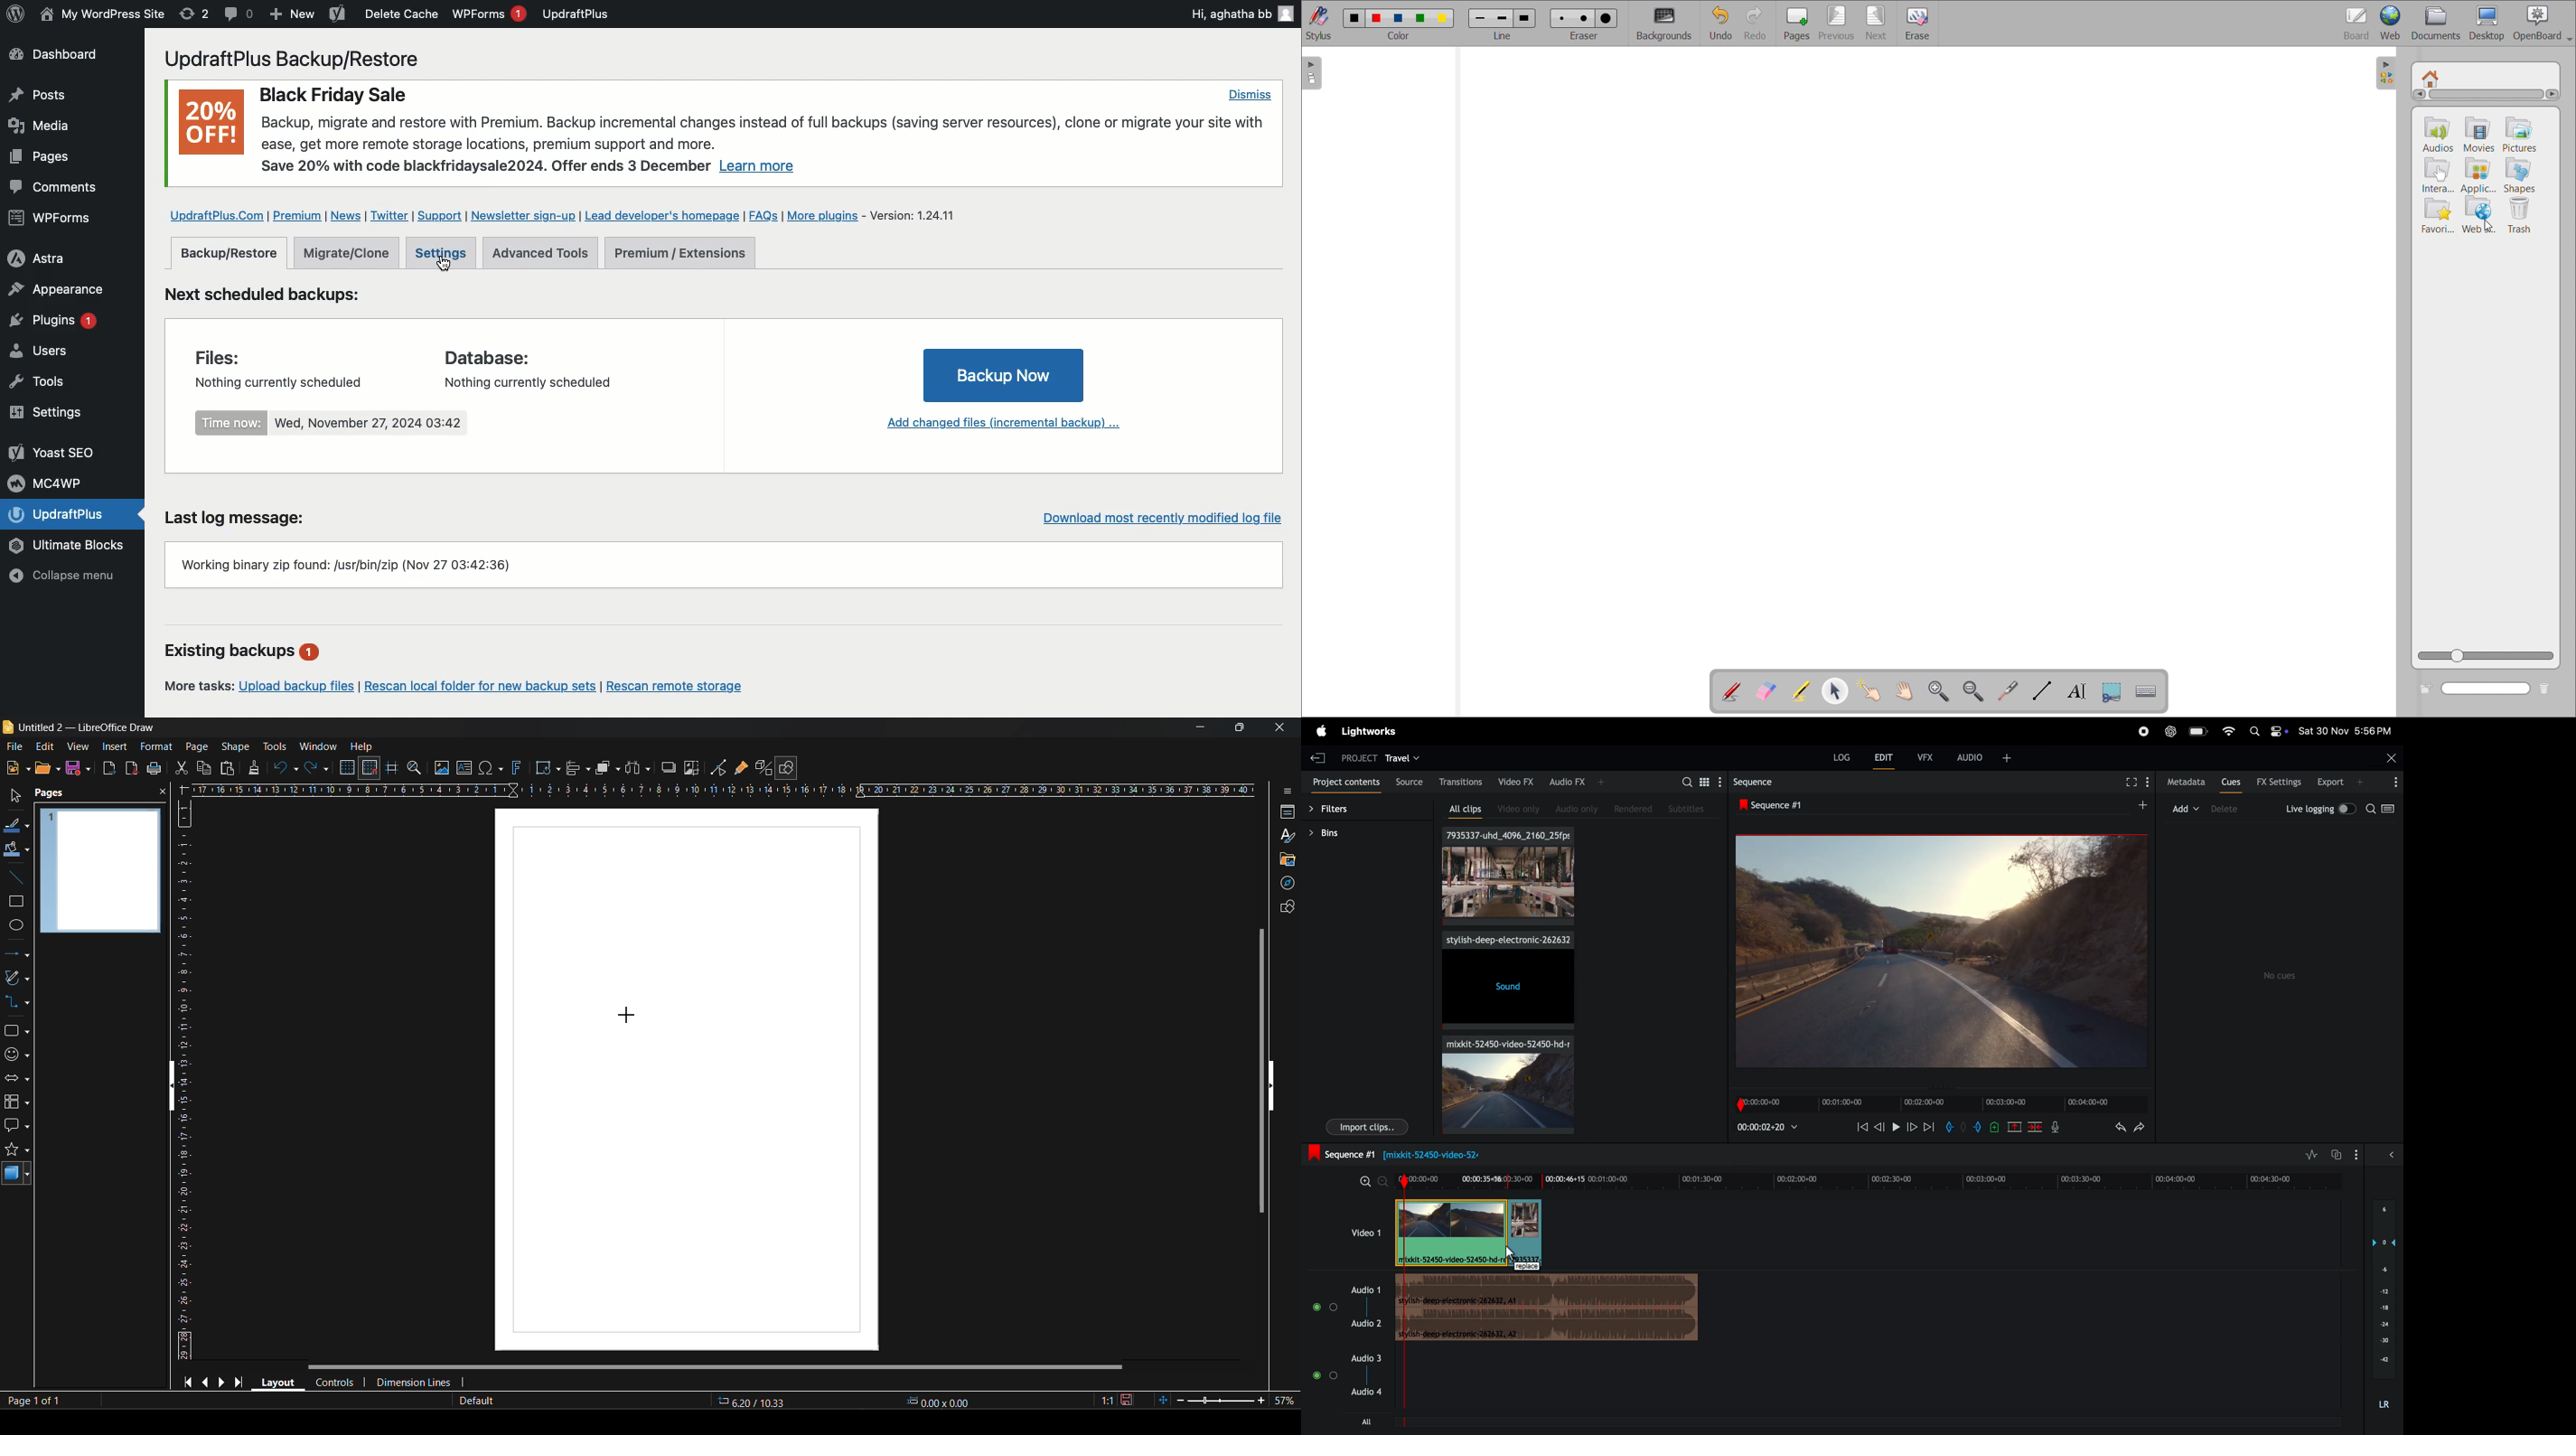 Image resolution: width=2576 pixels, height=1456 pixels. I want to click on hide, so click(1271, 1086).